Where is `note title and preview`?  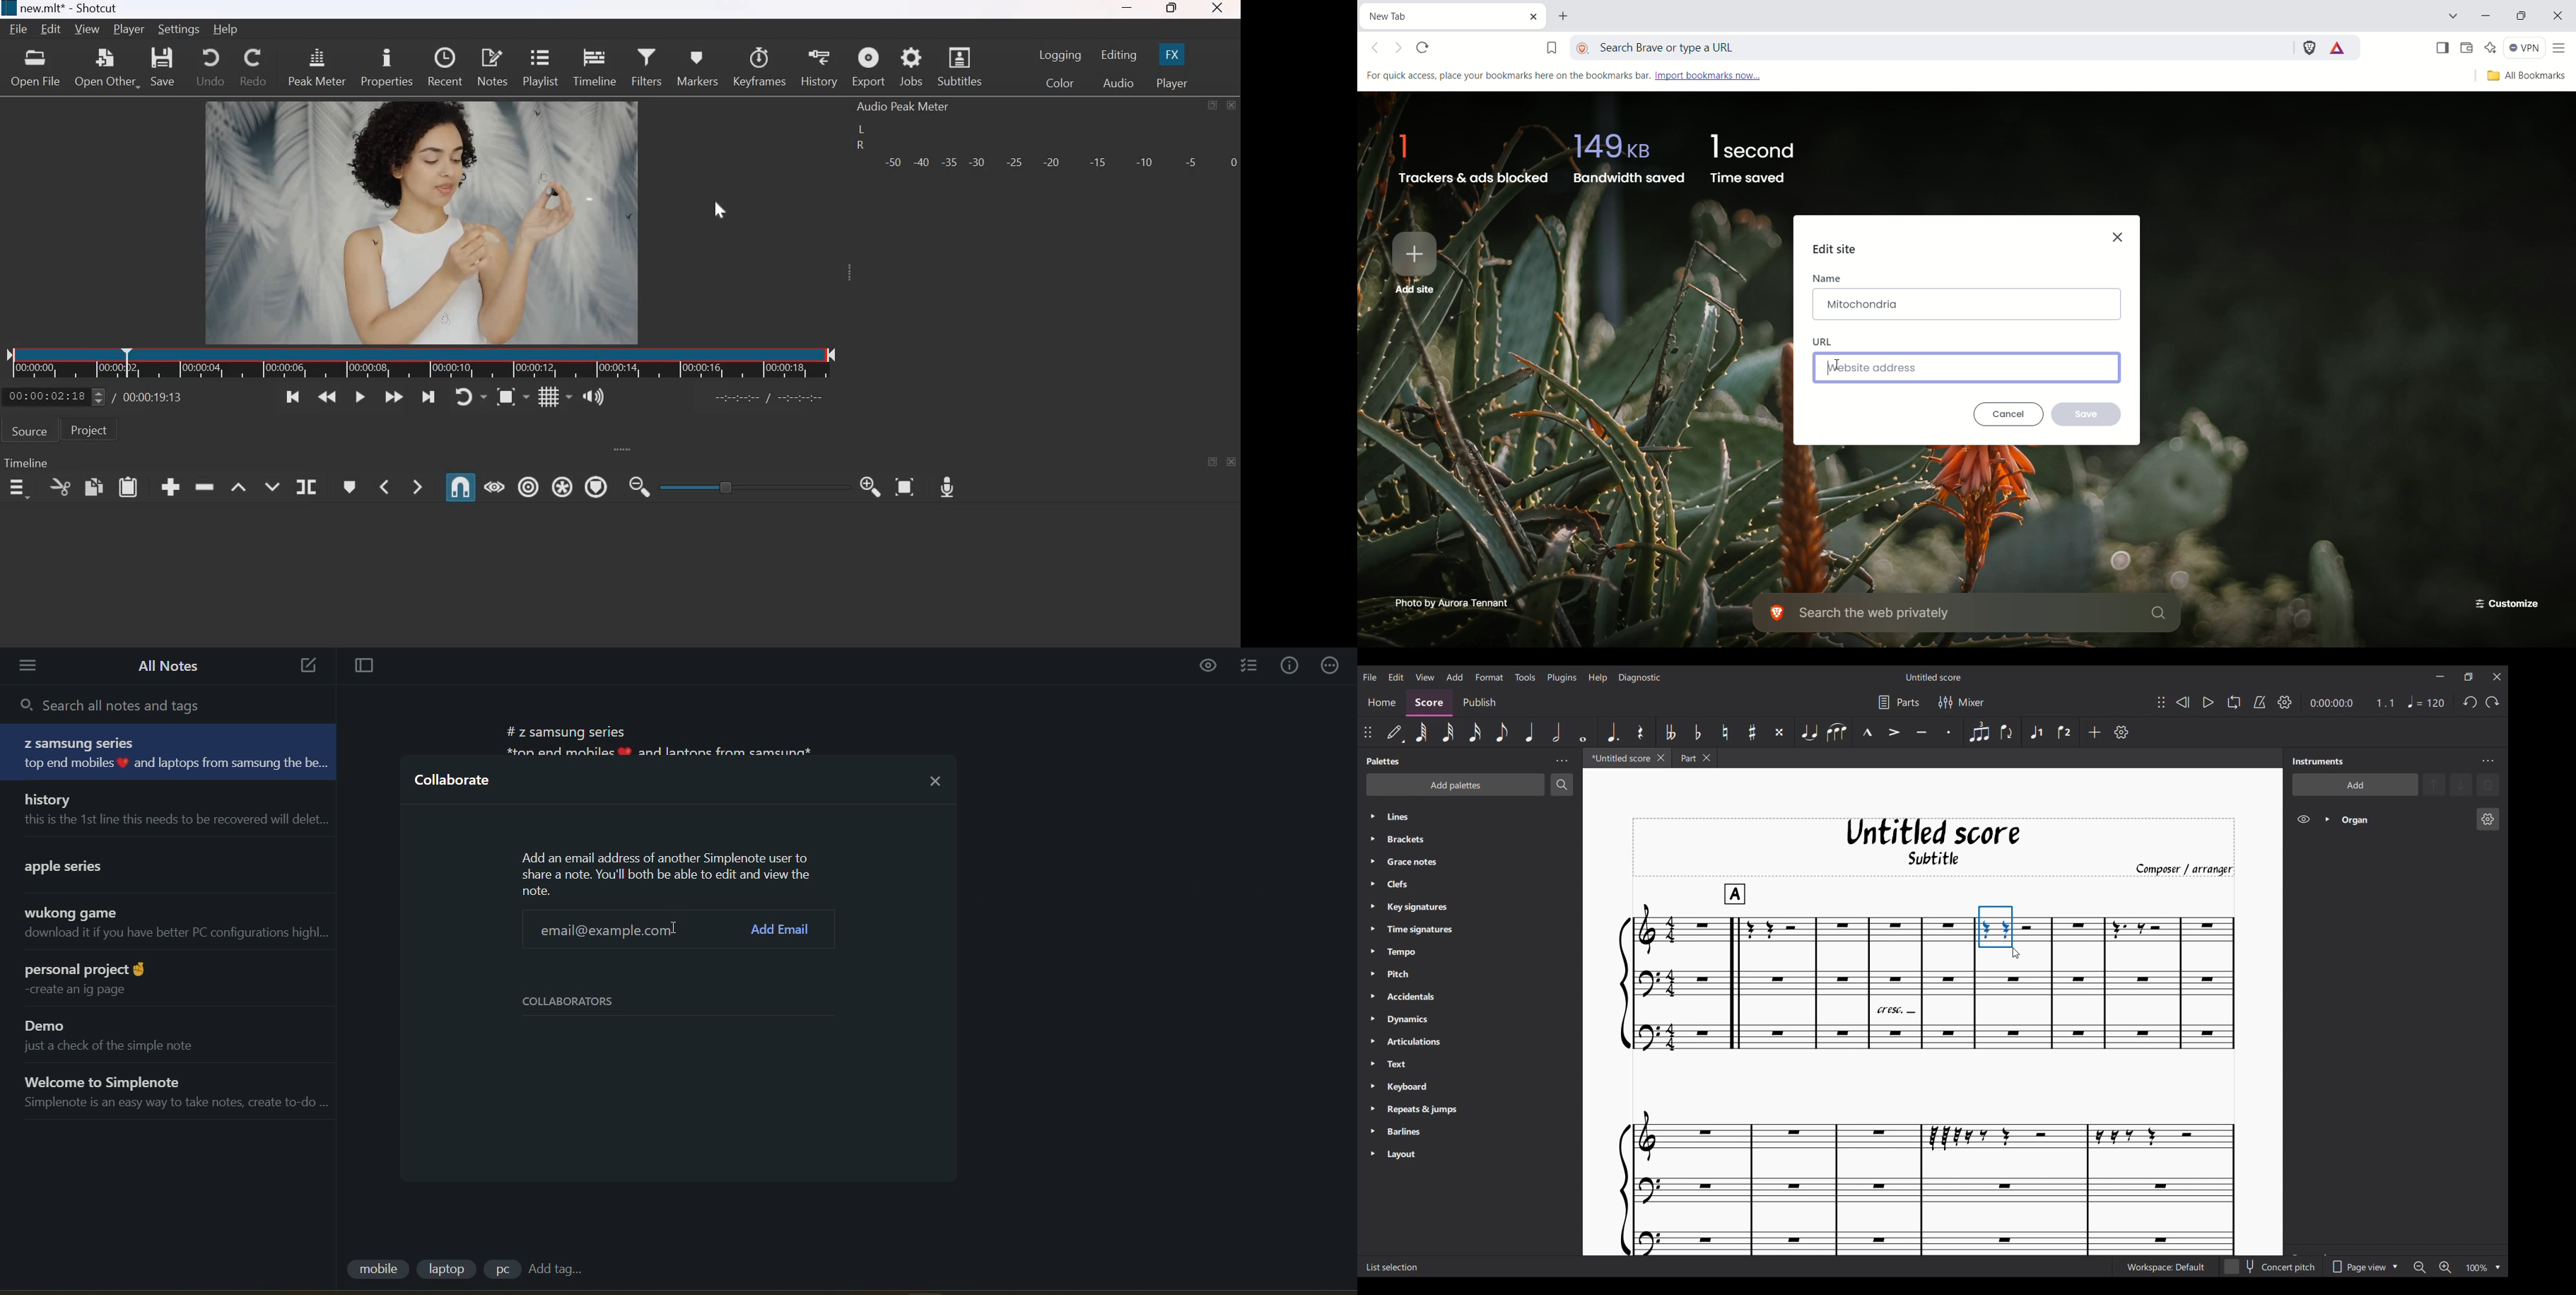
note title and preview is located at coordinates (174, 753).